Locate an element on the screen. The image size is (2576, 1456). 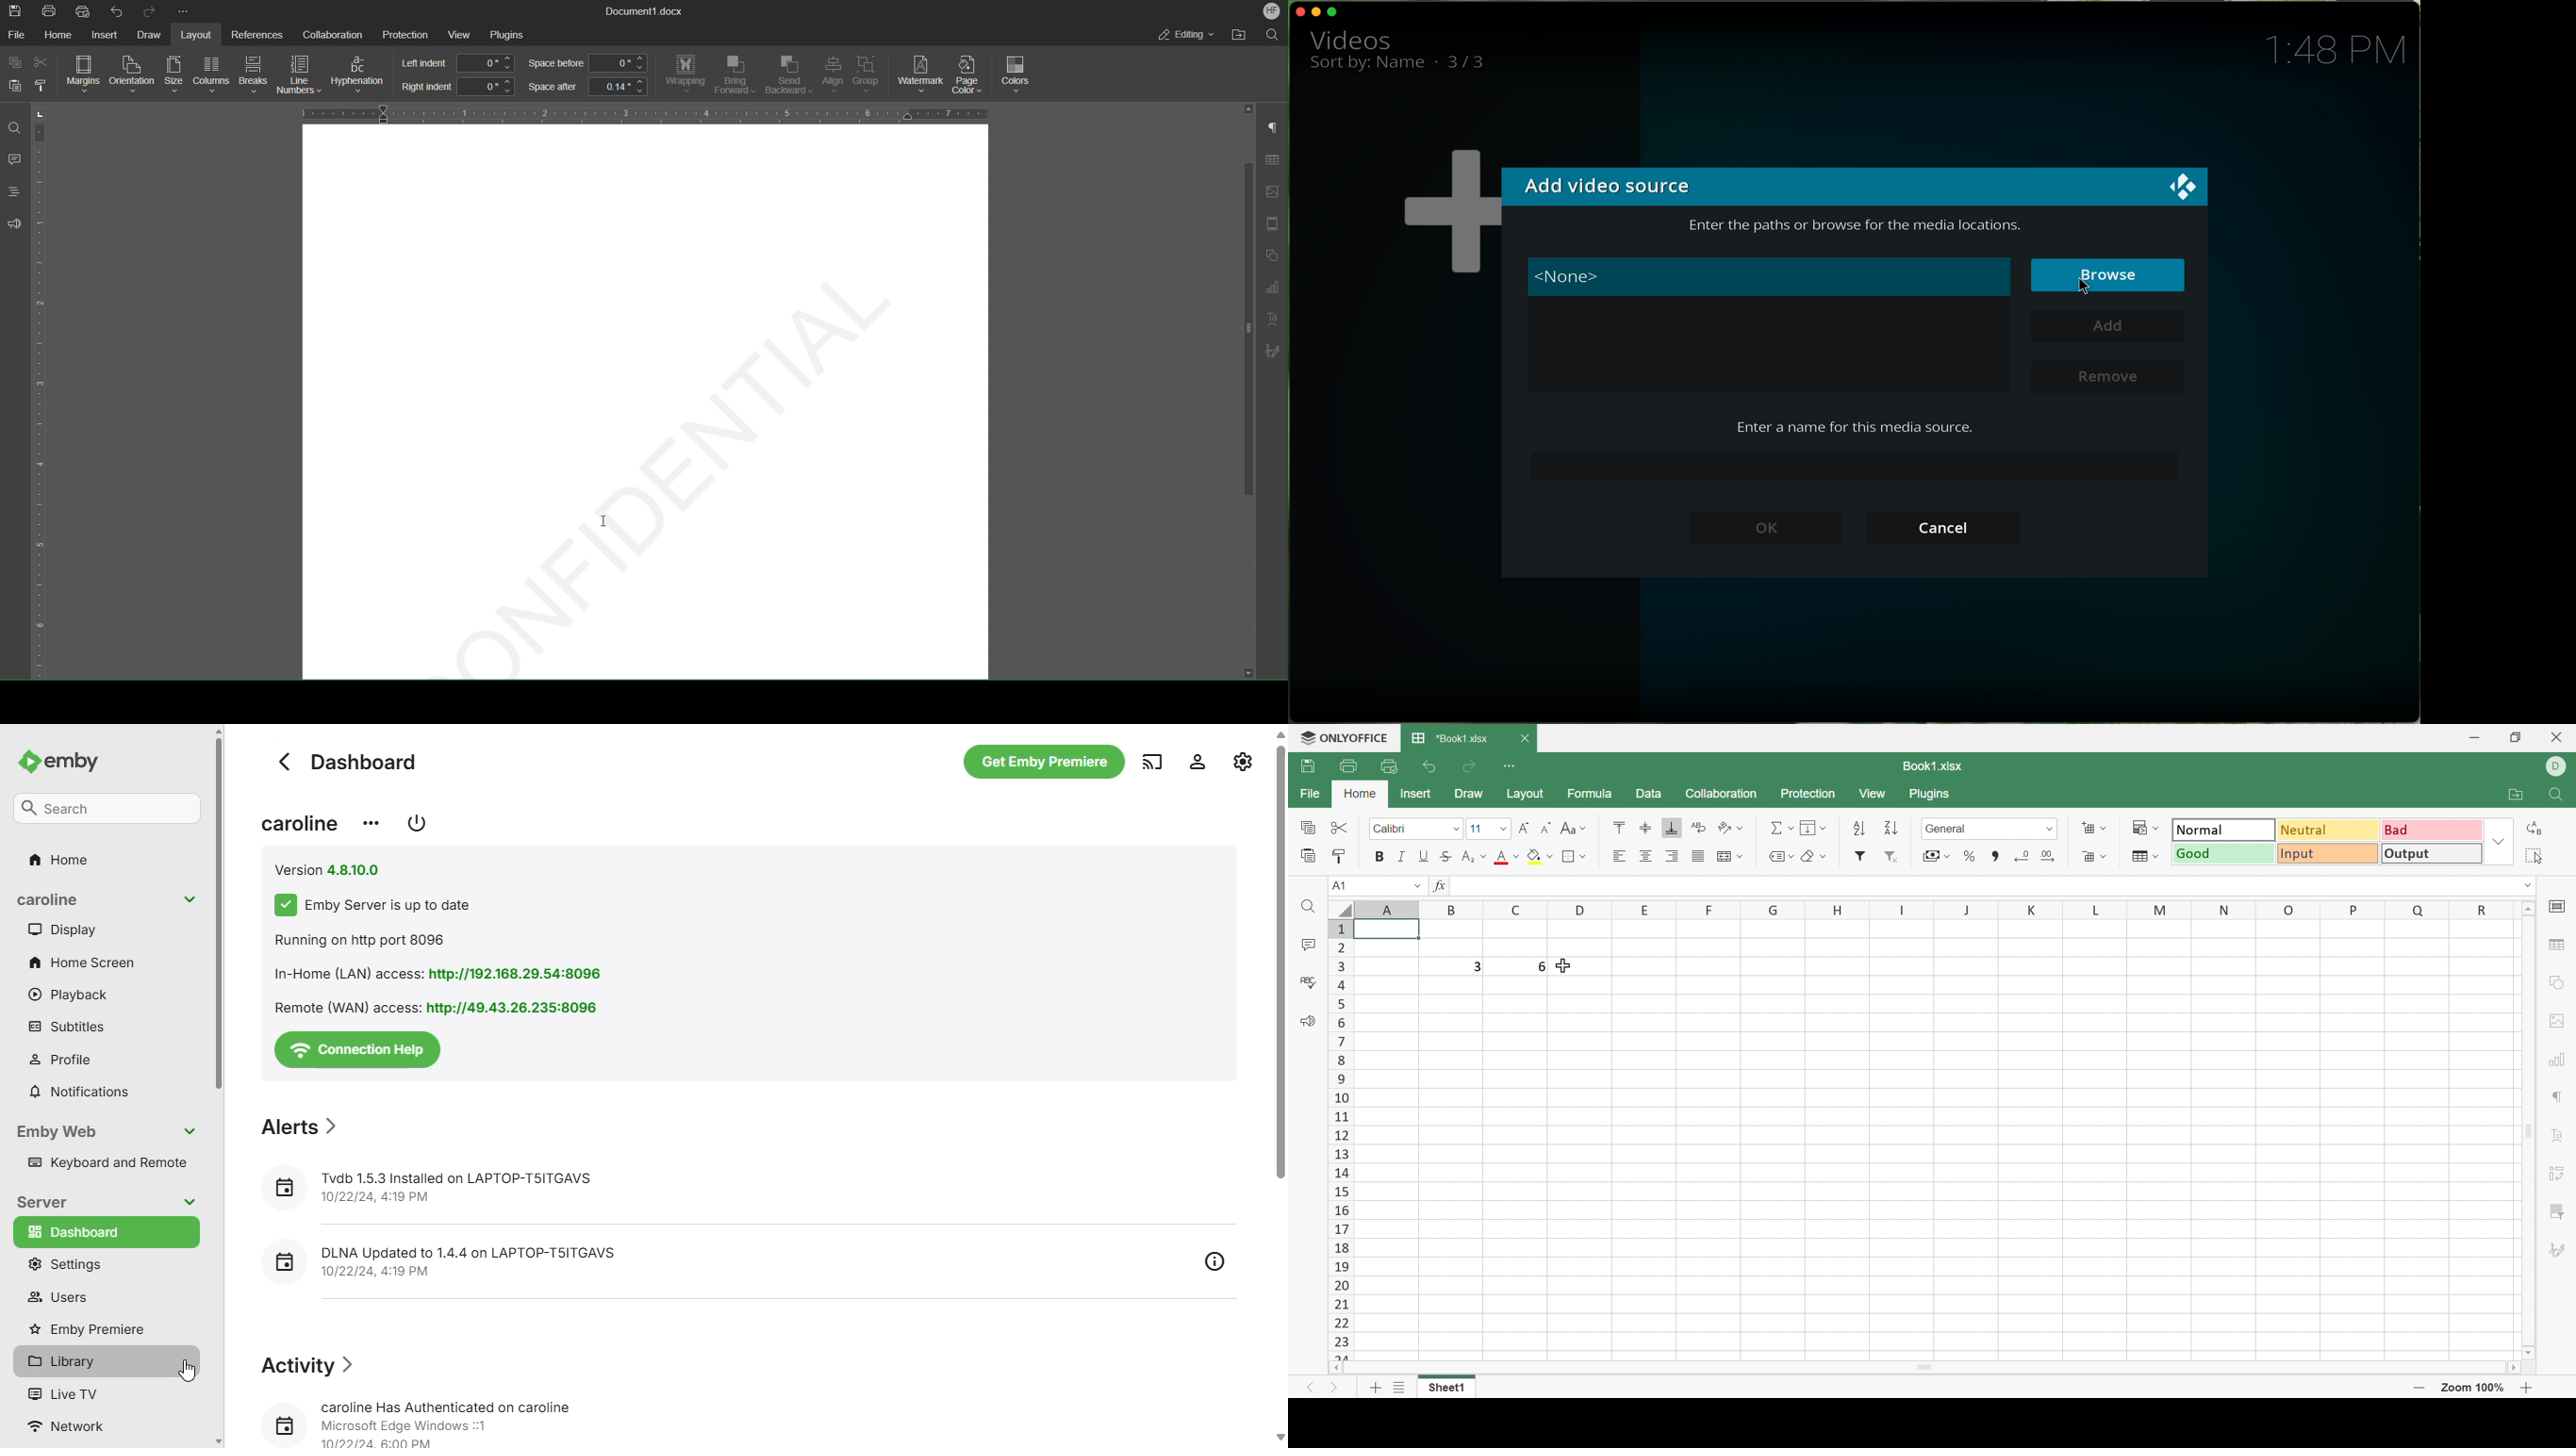
Editing is located at coordinates (1185, 34).